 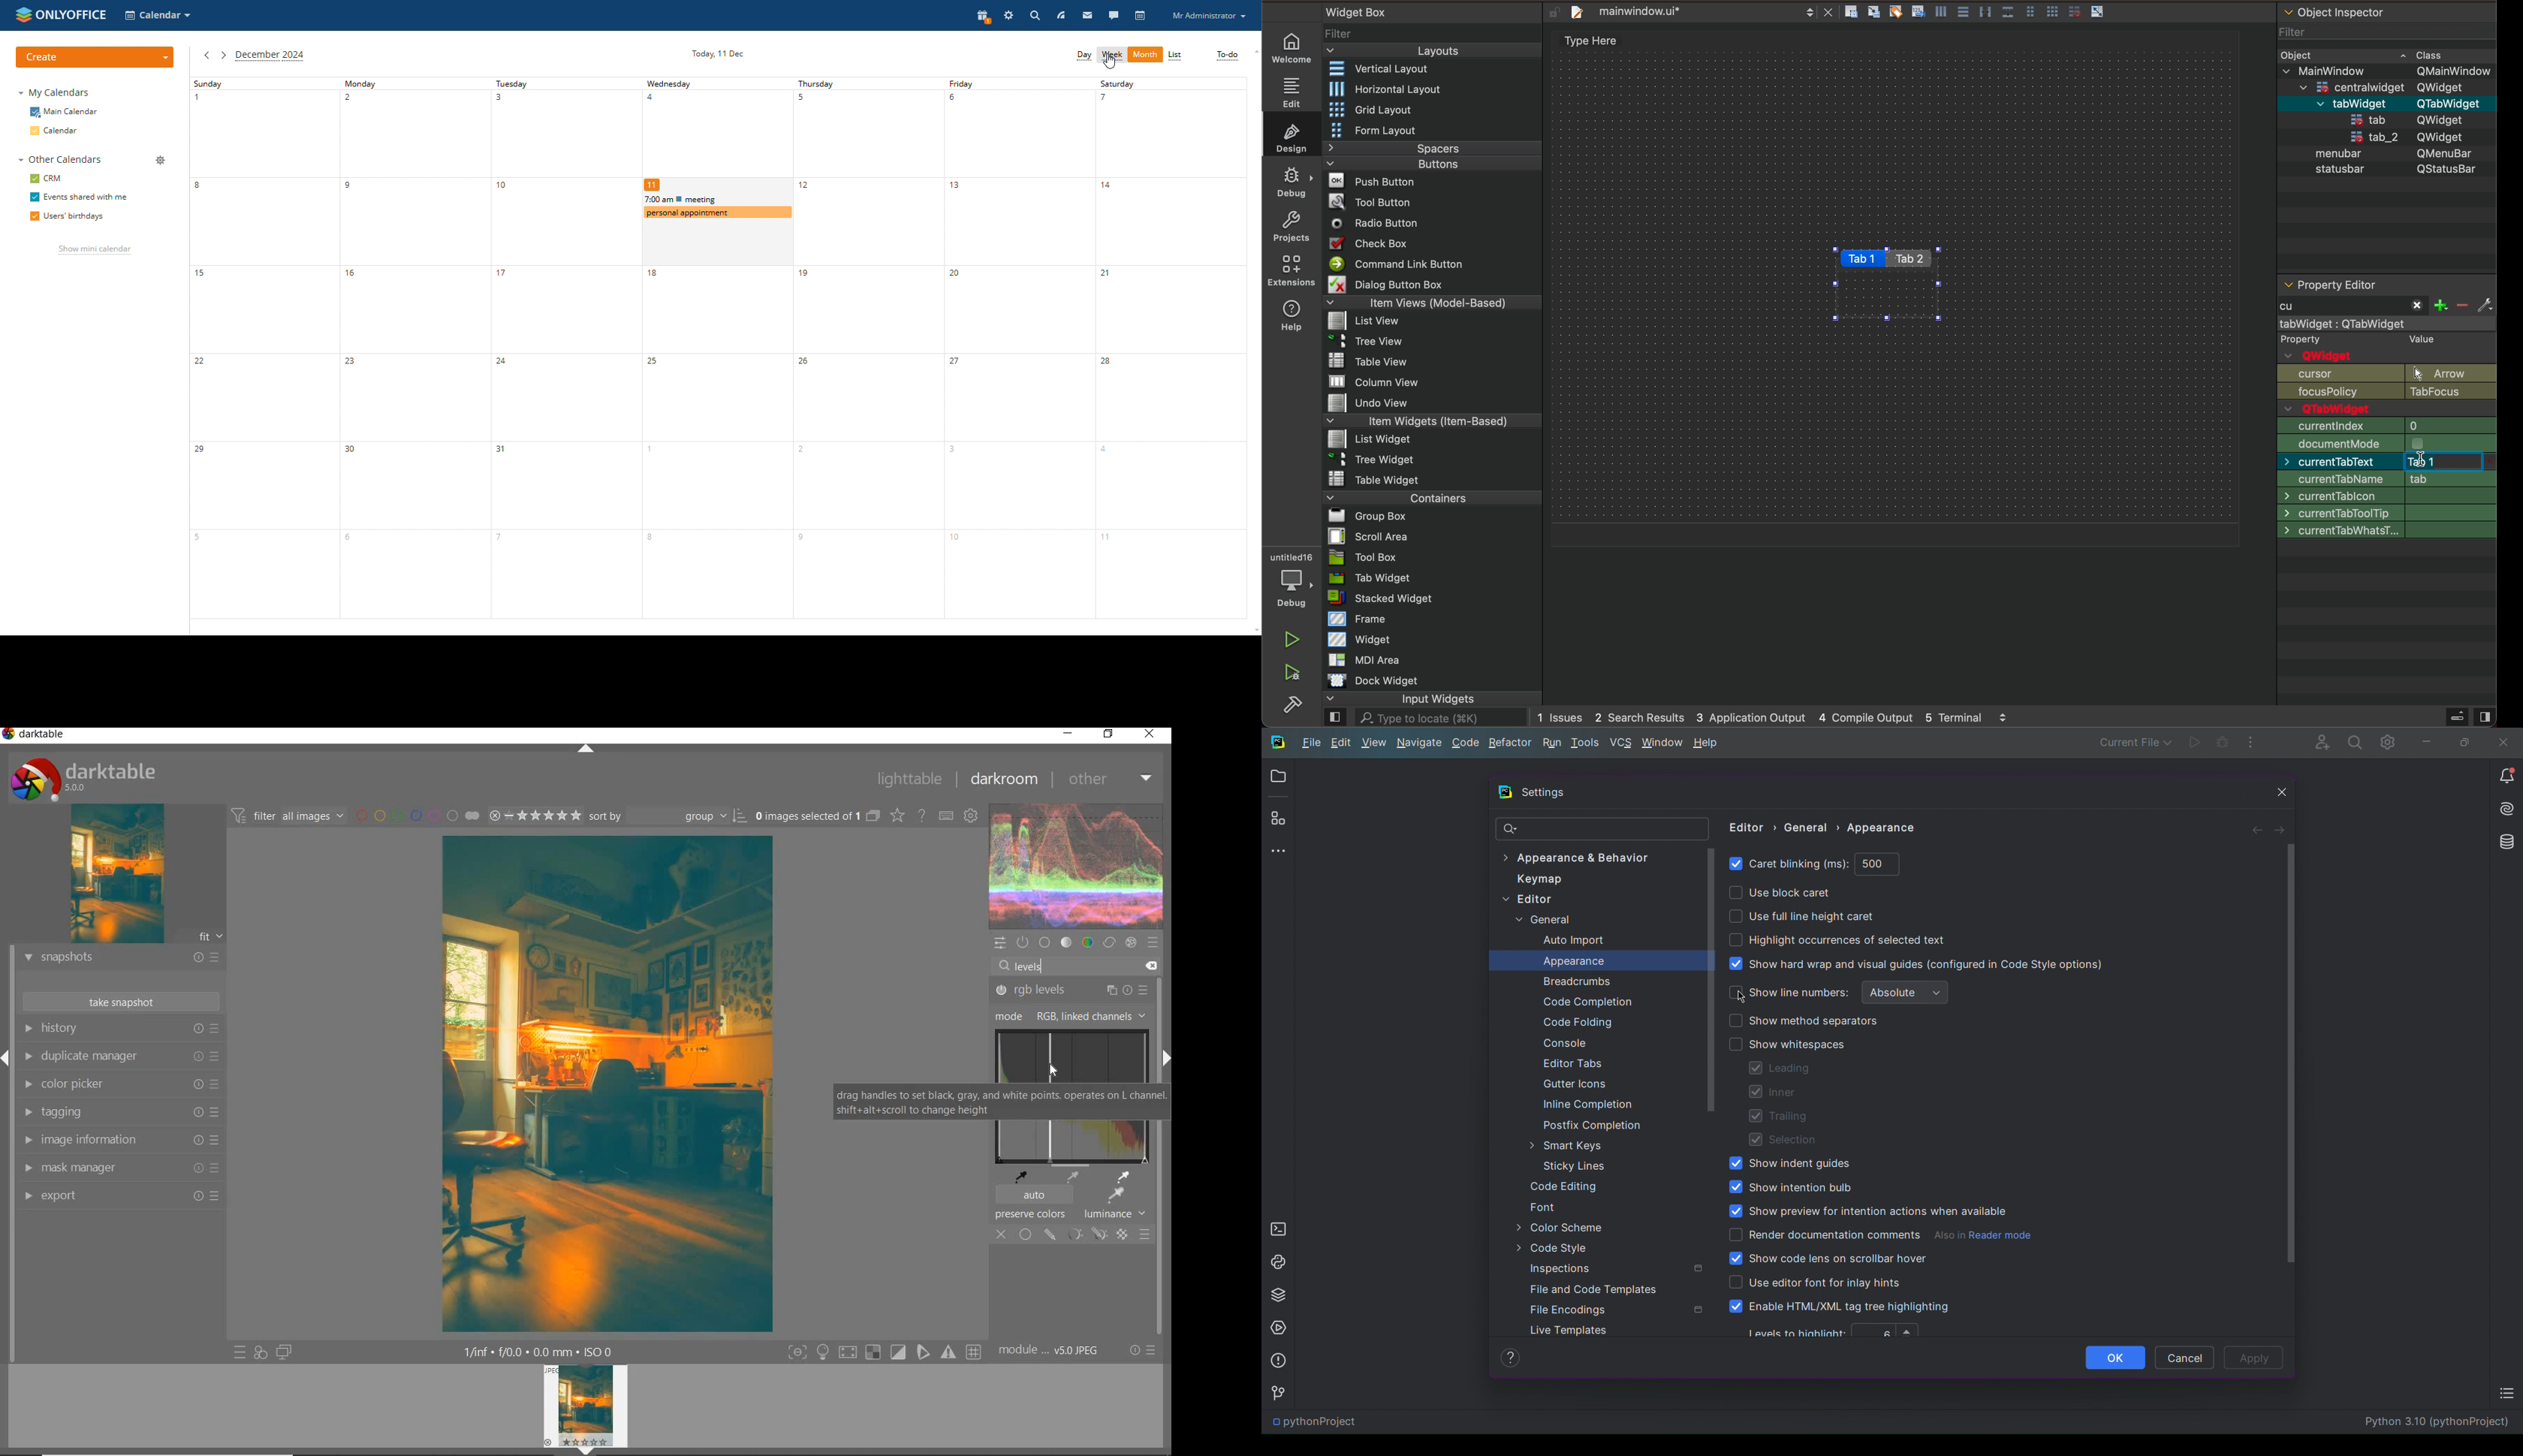 What do you see at coordinates (1289, 577) in the screenshot?
I see `debugger` at bounding box center [1289, 577].